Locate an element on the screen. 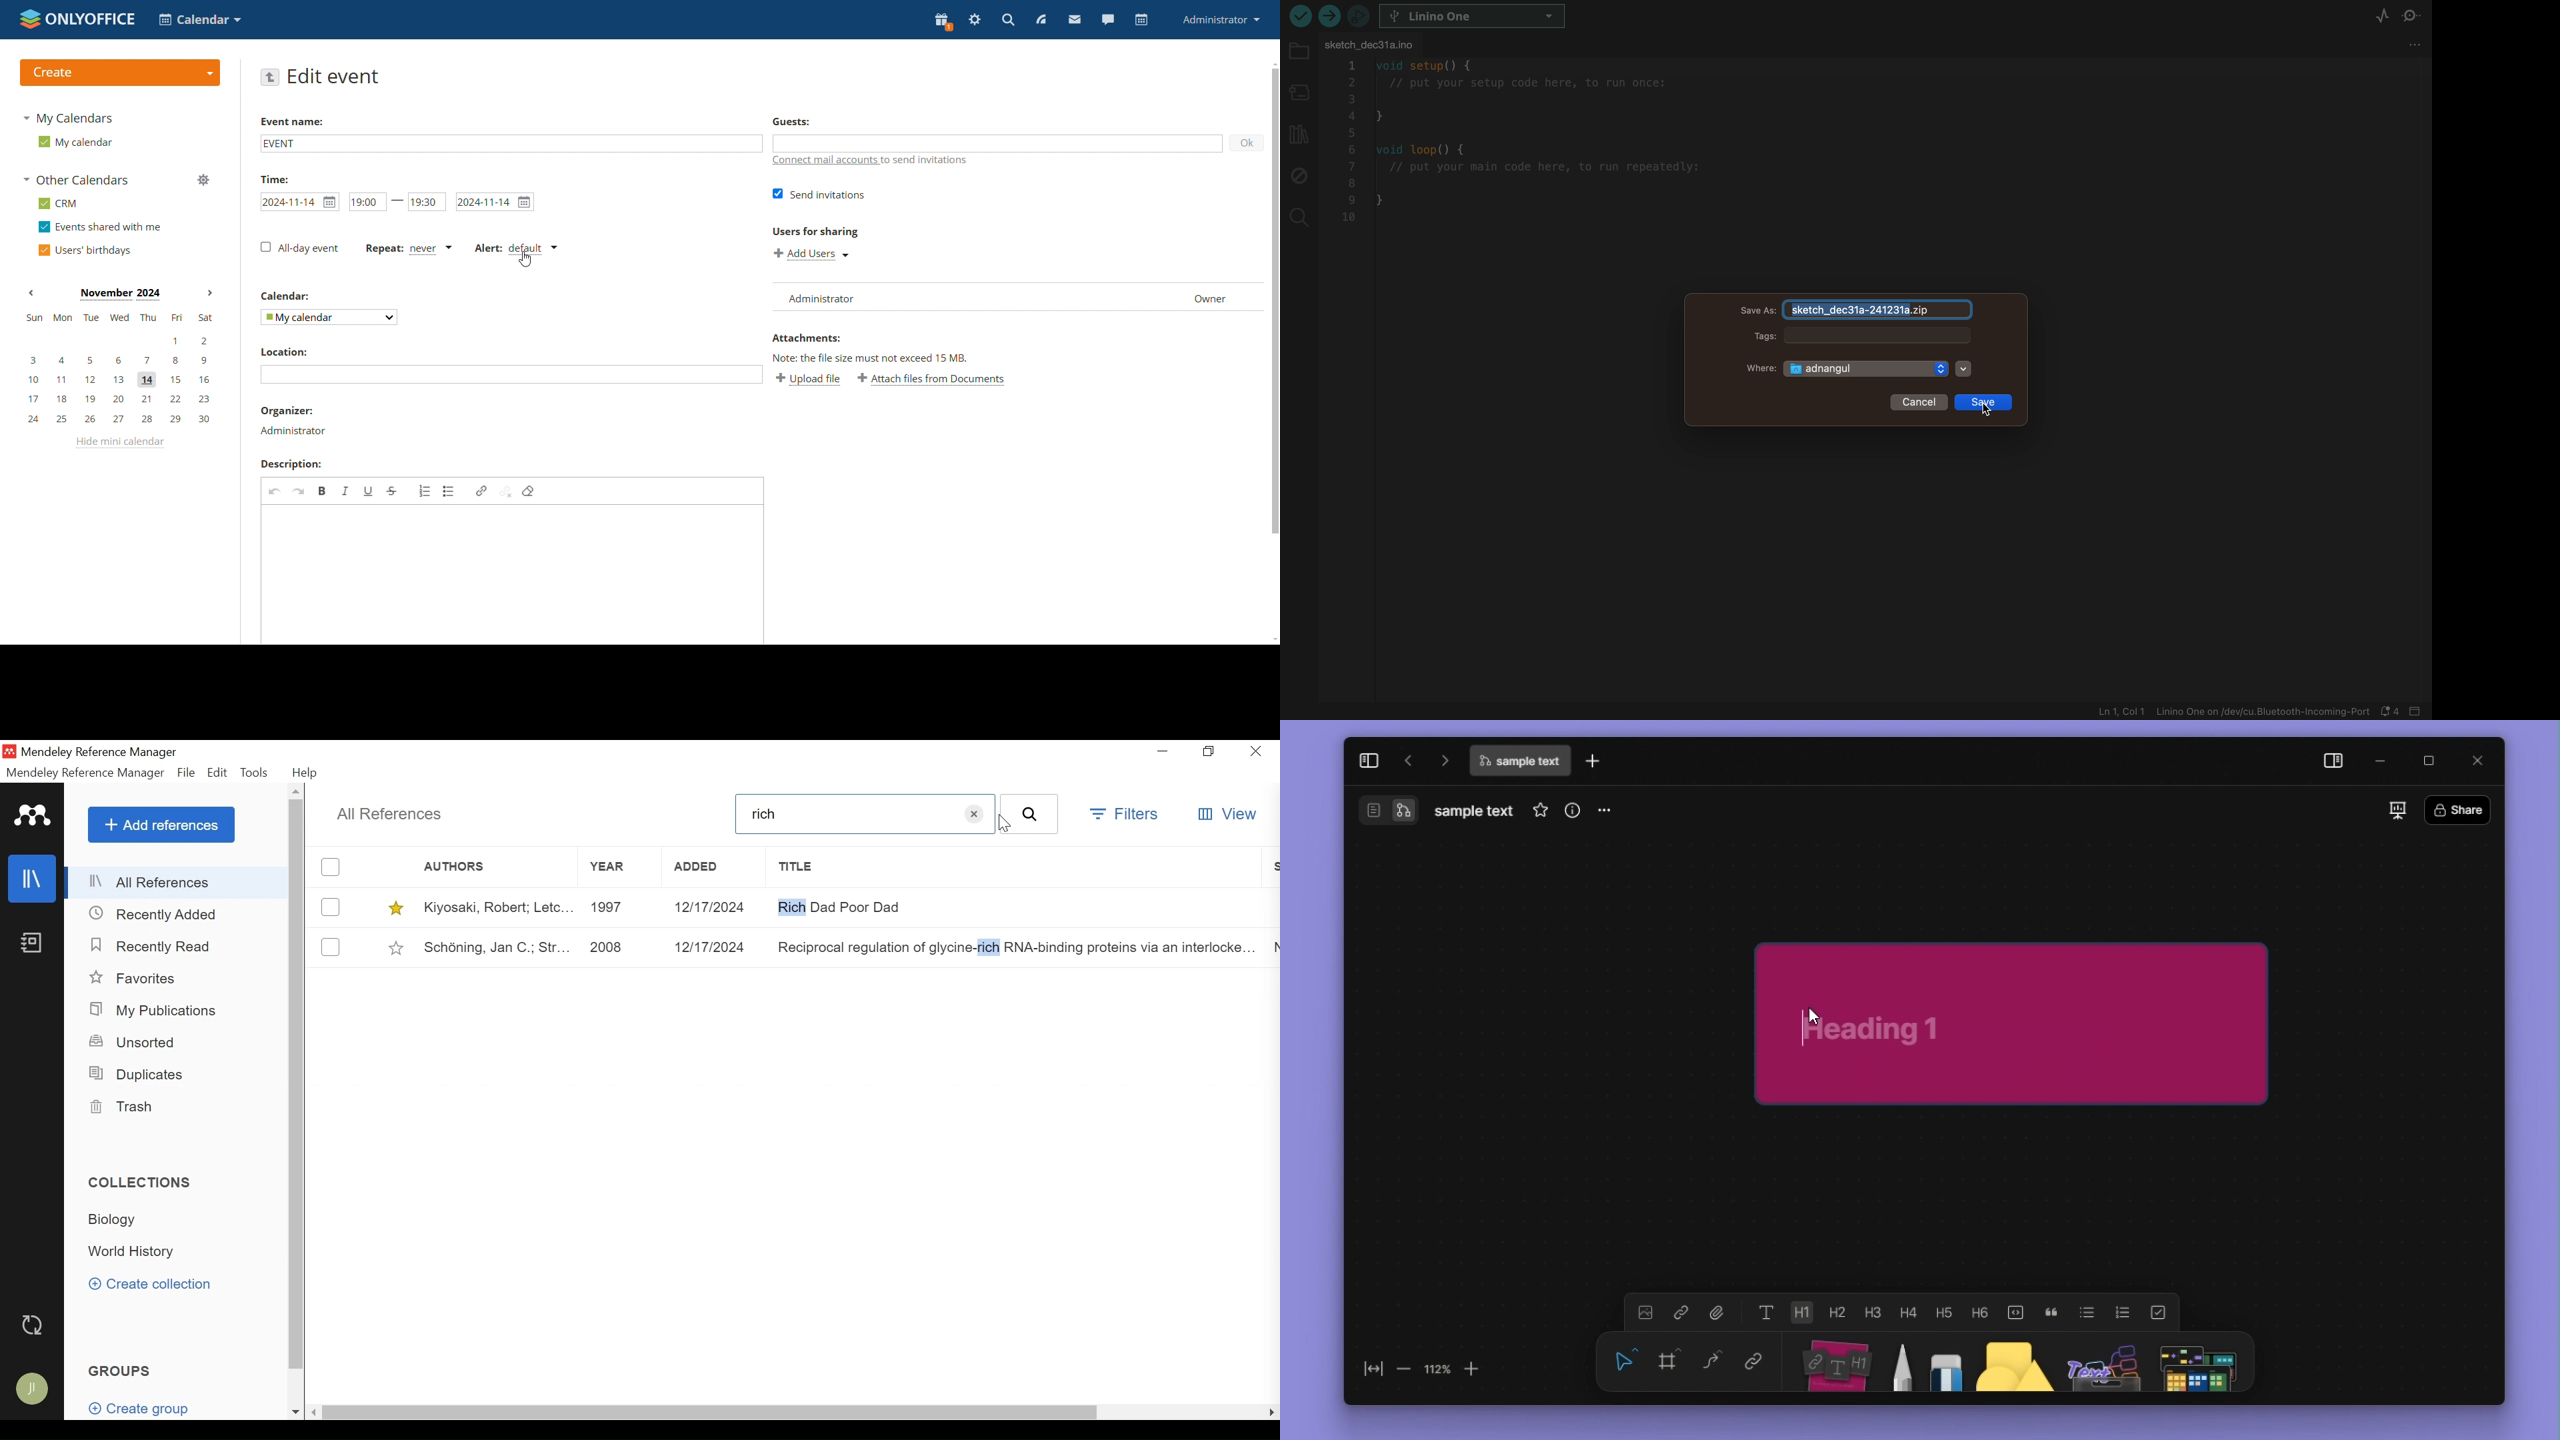 This screenshot has width=2576, height=1456. file is located at coordinates (1718, 1312).